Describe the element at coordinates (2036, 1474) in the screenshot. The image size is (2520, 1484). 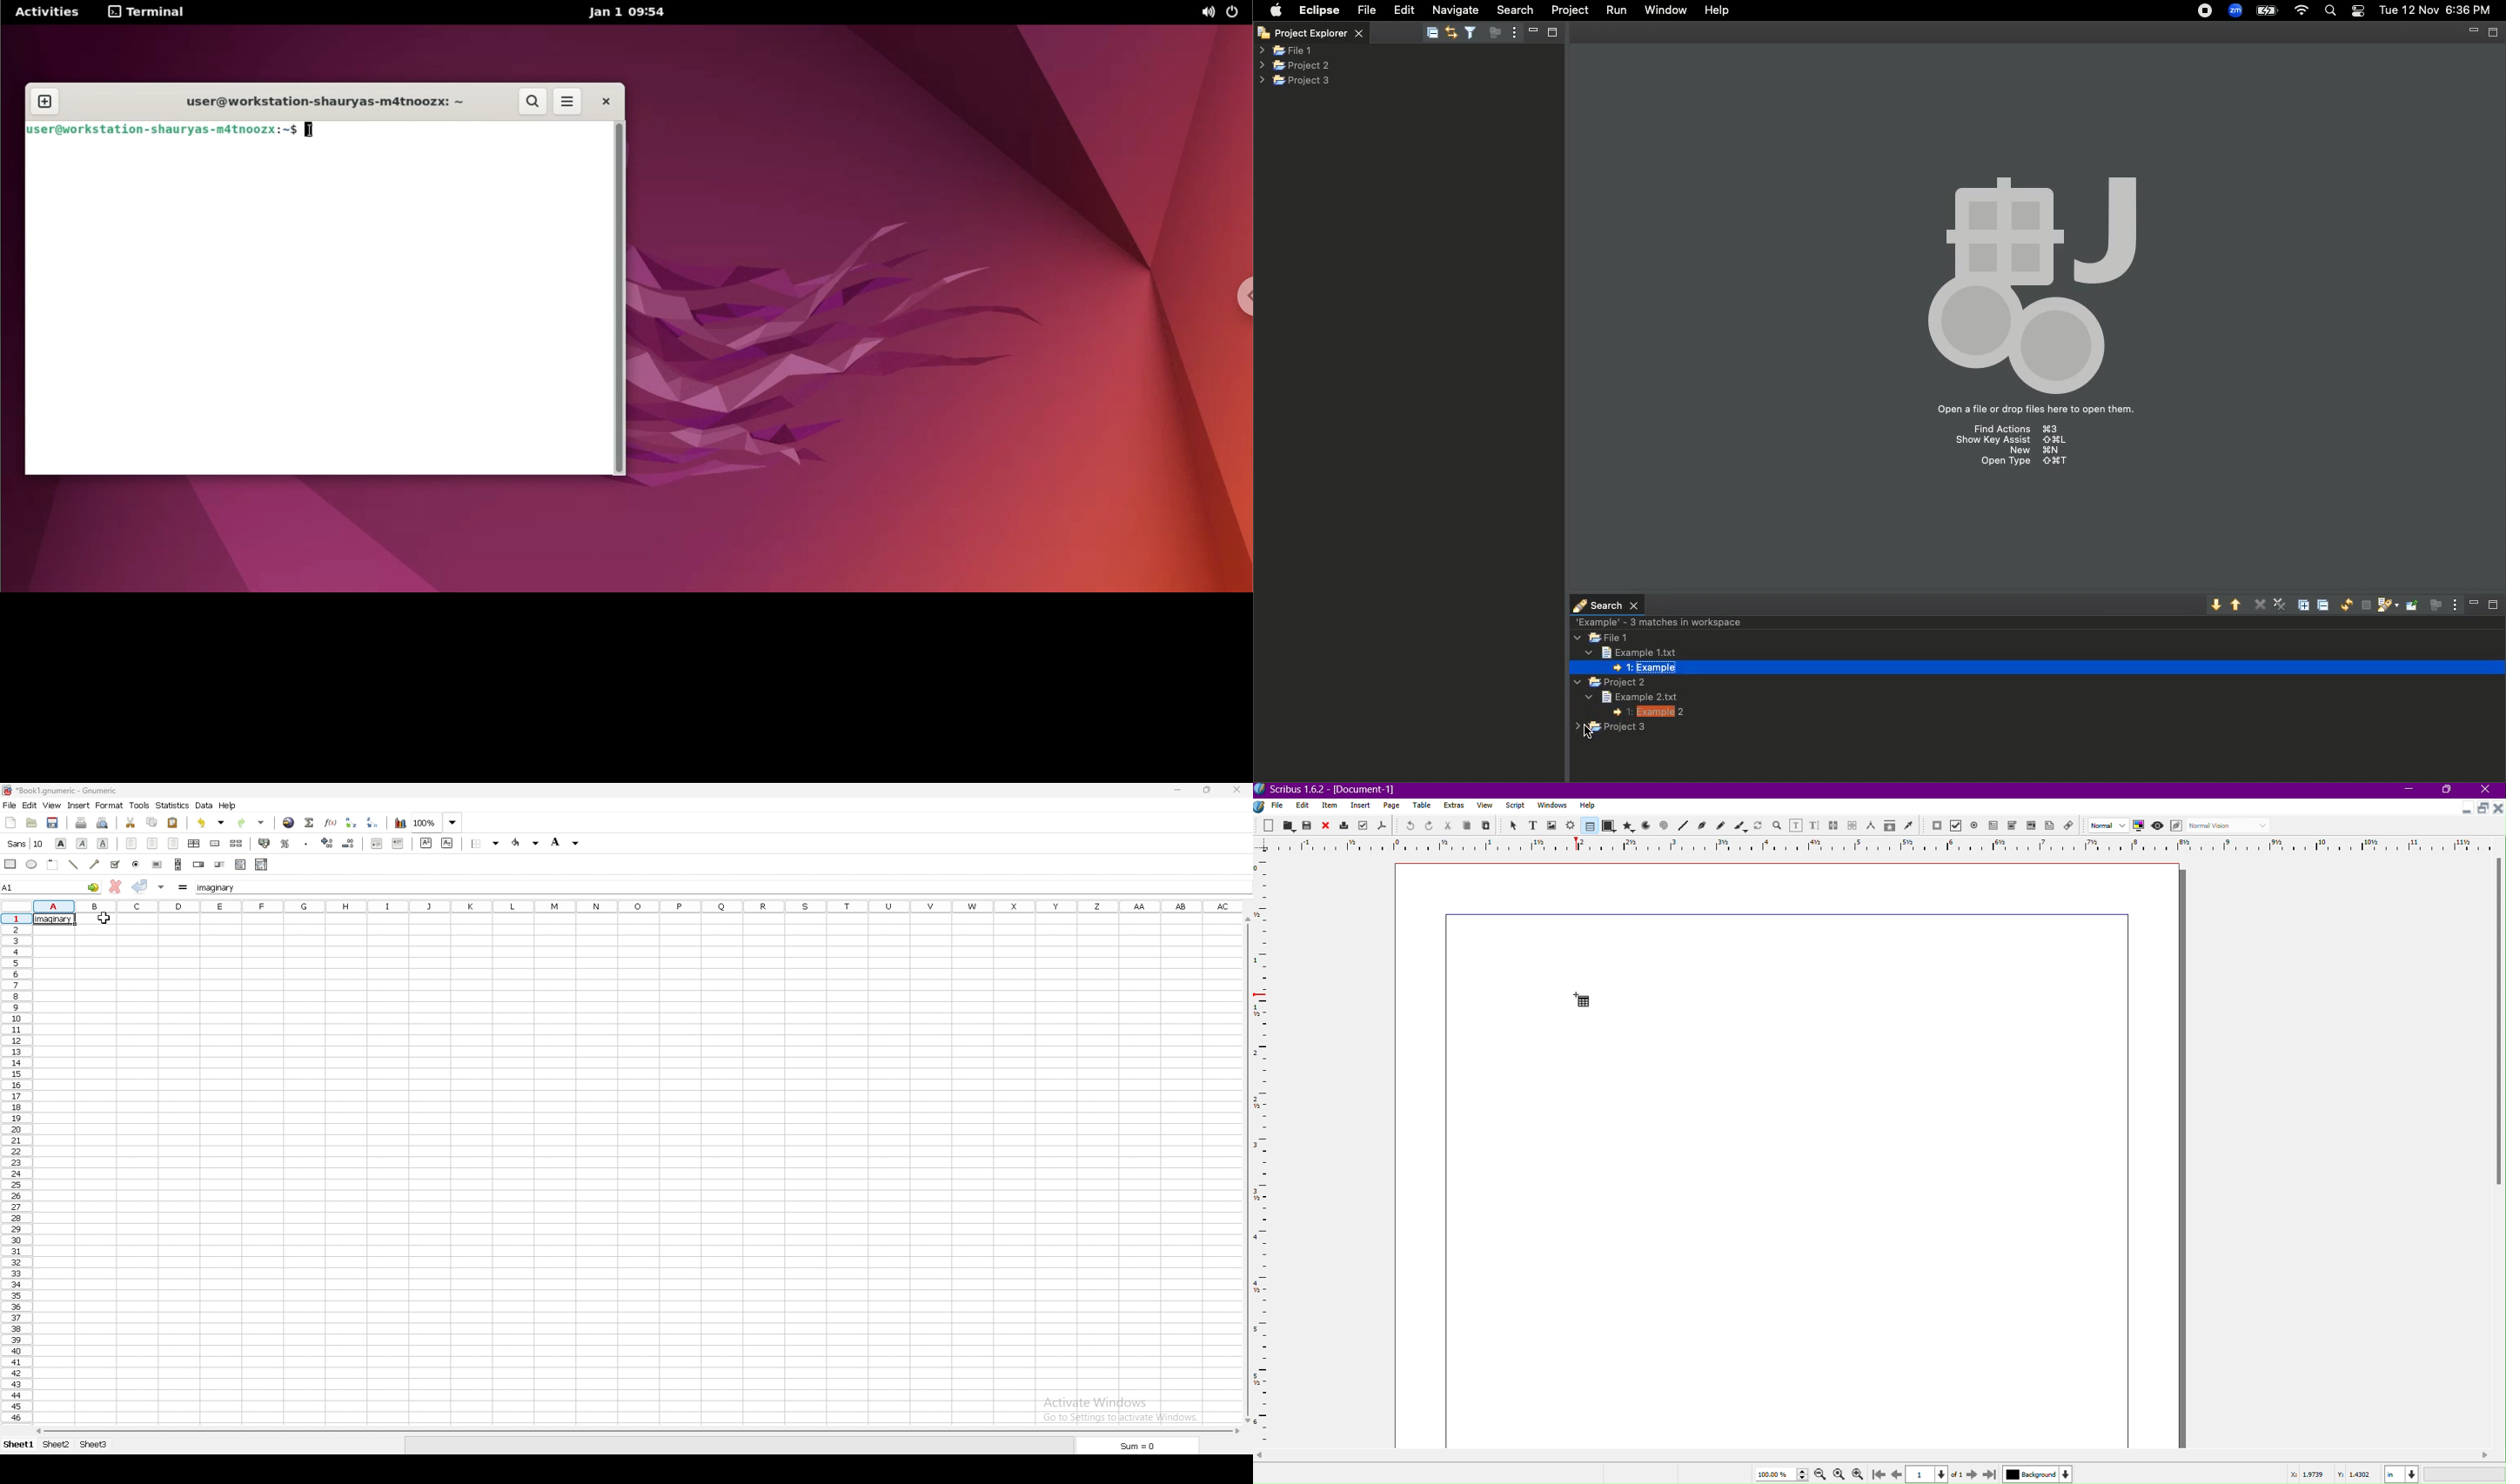
I see `Background Color` at that location.